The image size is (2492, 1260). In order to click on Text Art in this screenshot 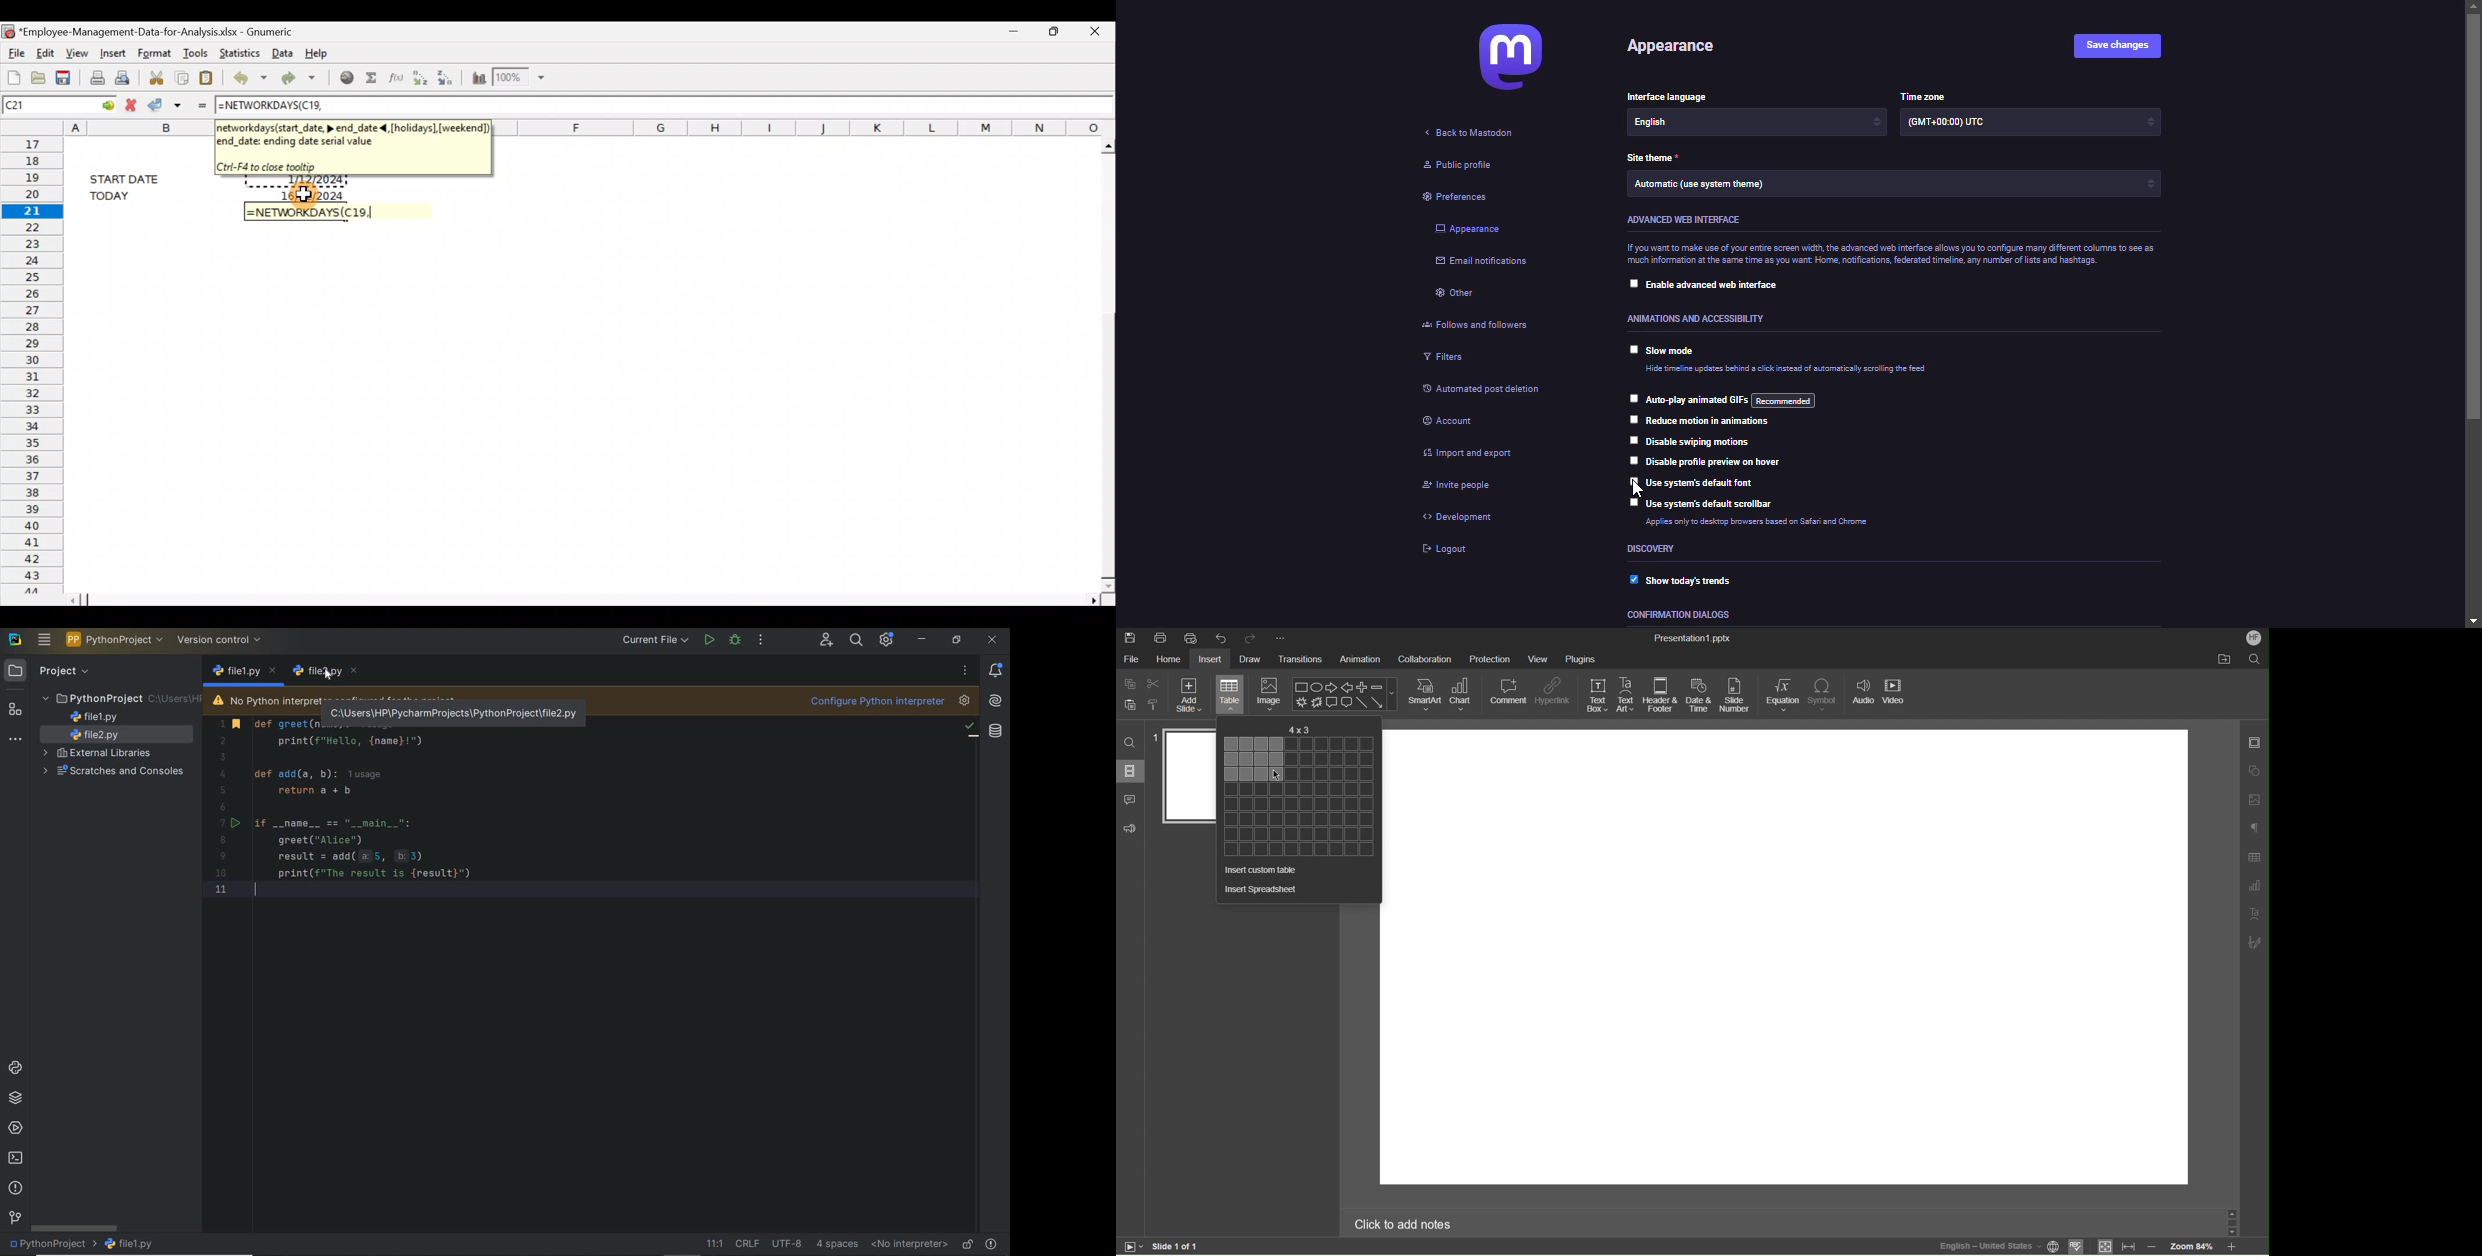, I will do `click(1627, 695)`.